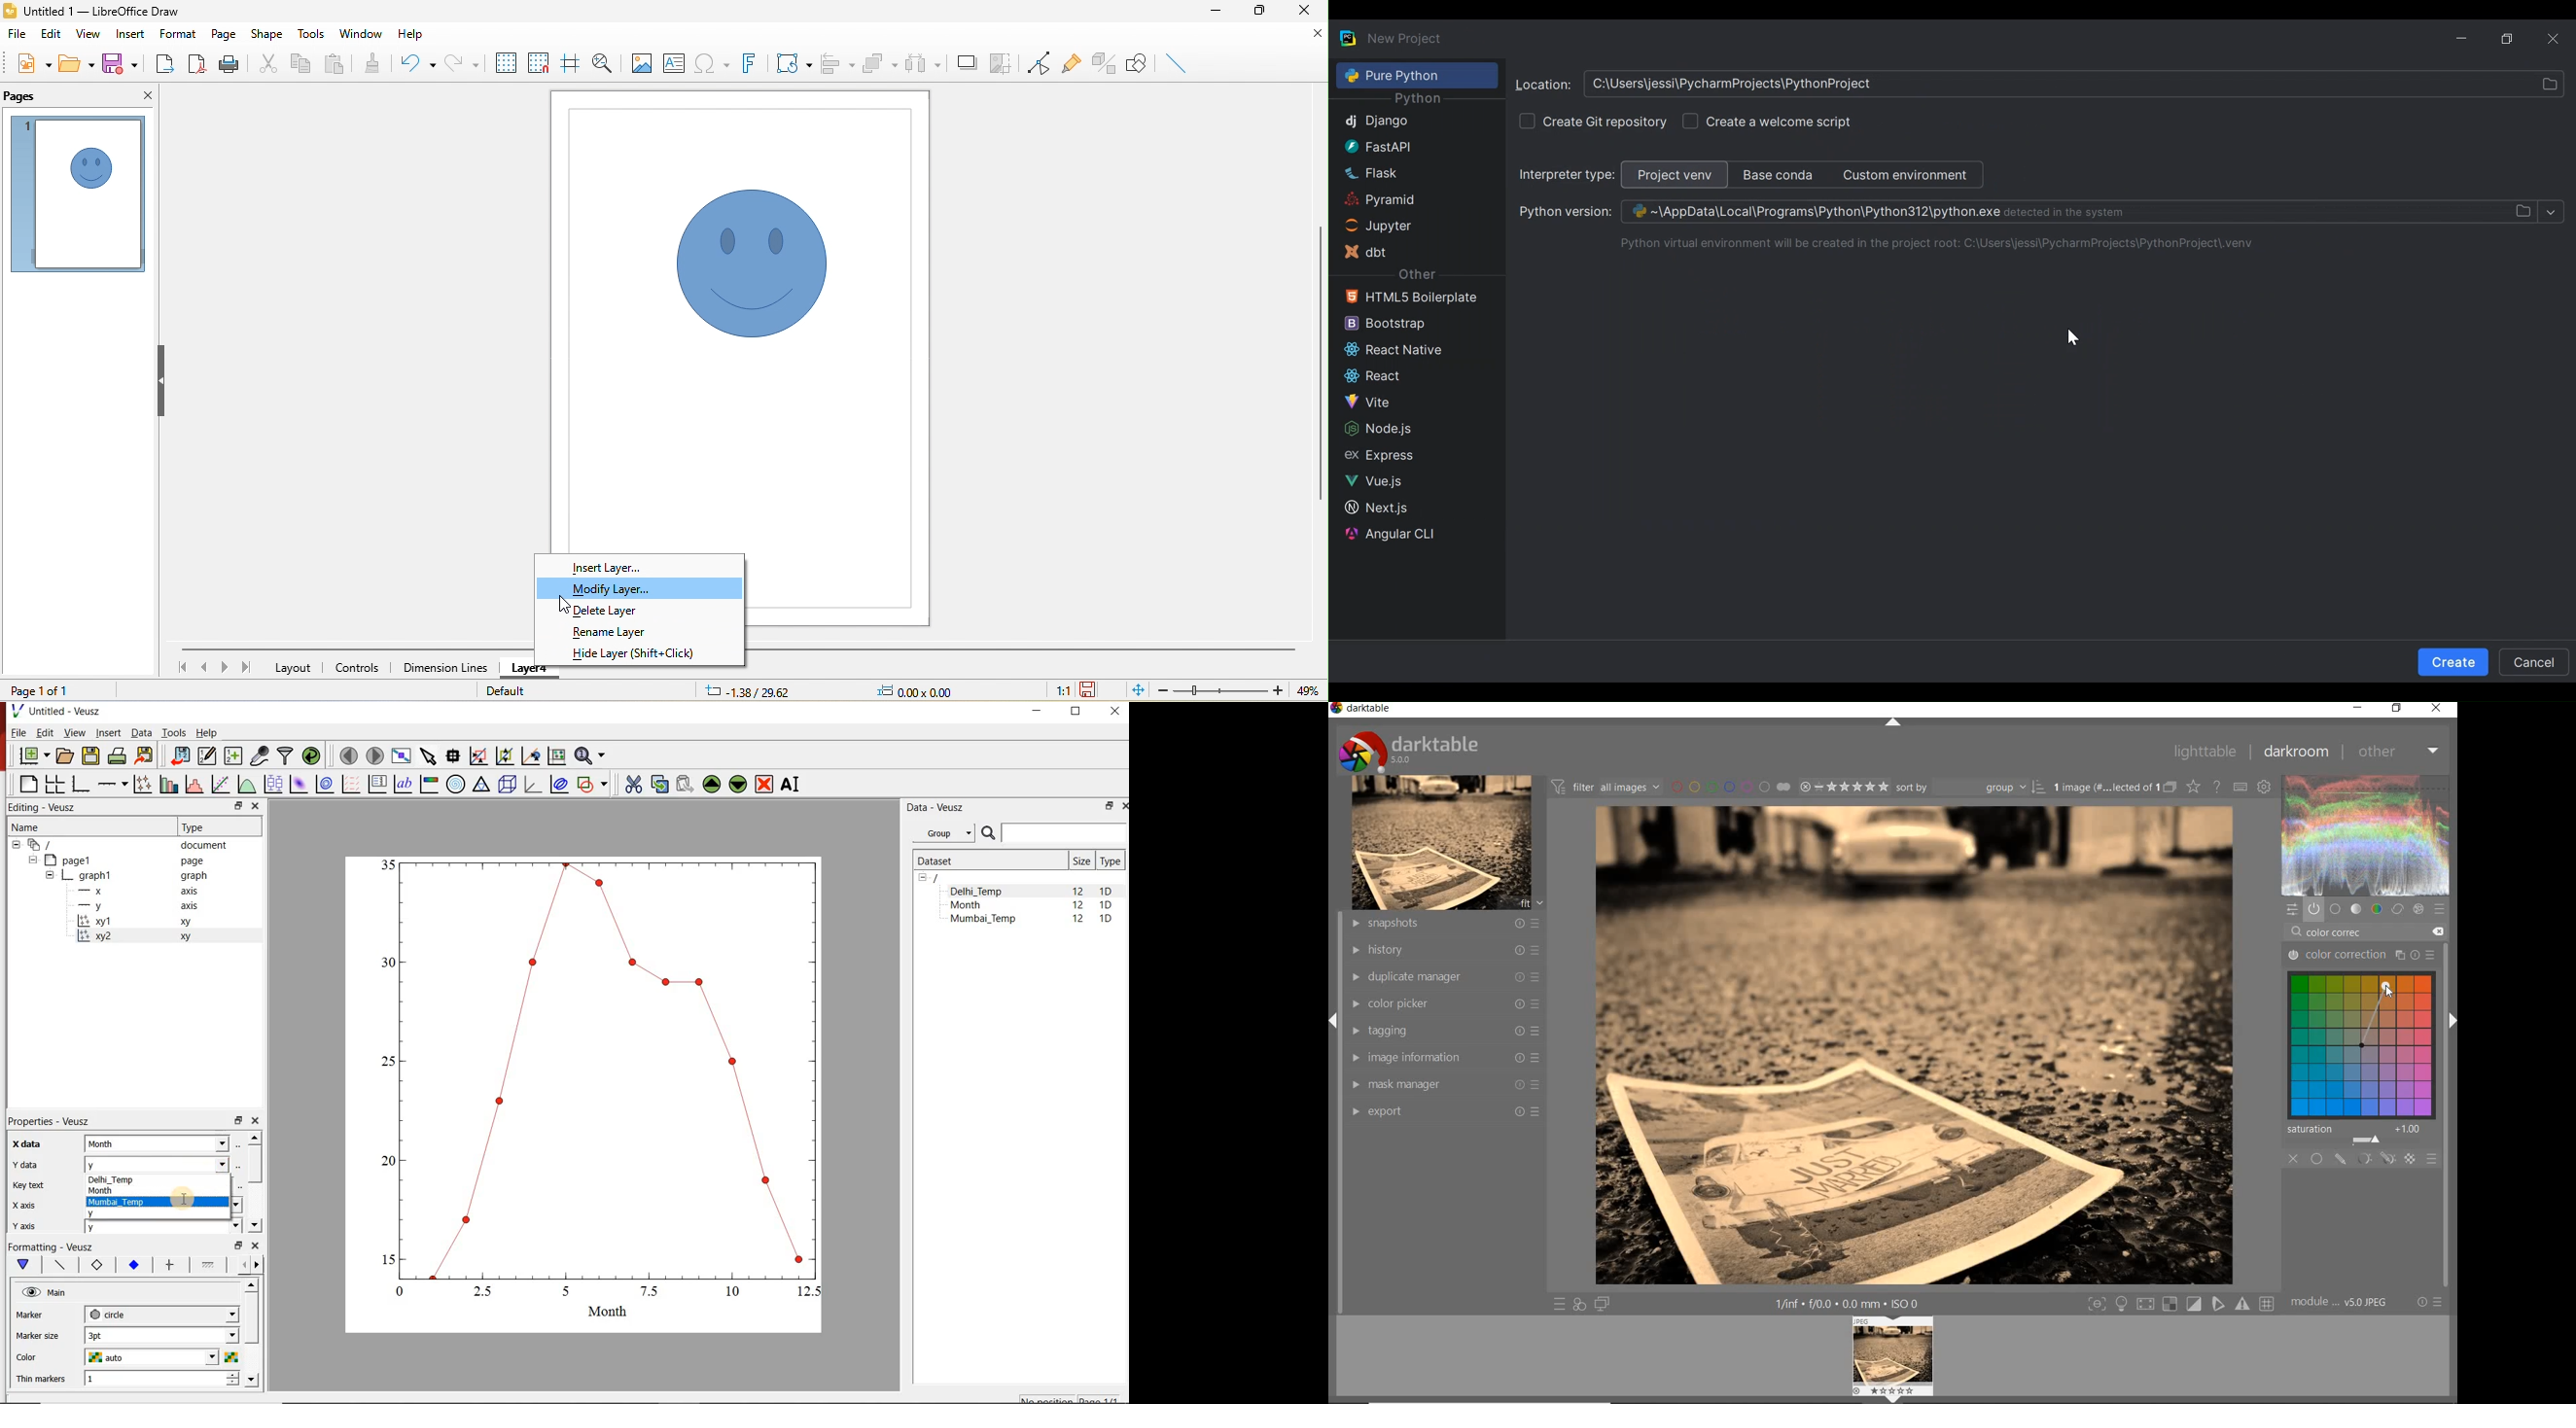 Image resolution: width=2576 pixels, height=1428 pixels. Describe the element at coordinates (1904, 175) in the screenshot. I see `Custom Environment` at that location.